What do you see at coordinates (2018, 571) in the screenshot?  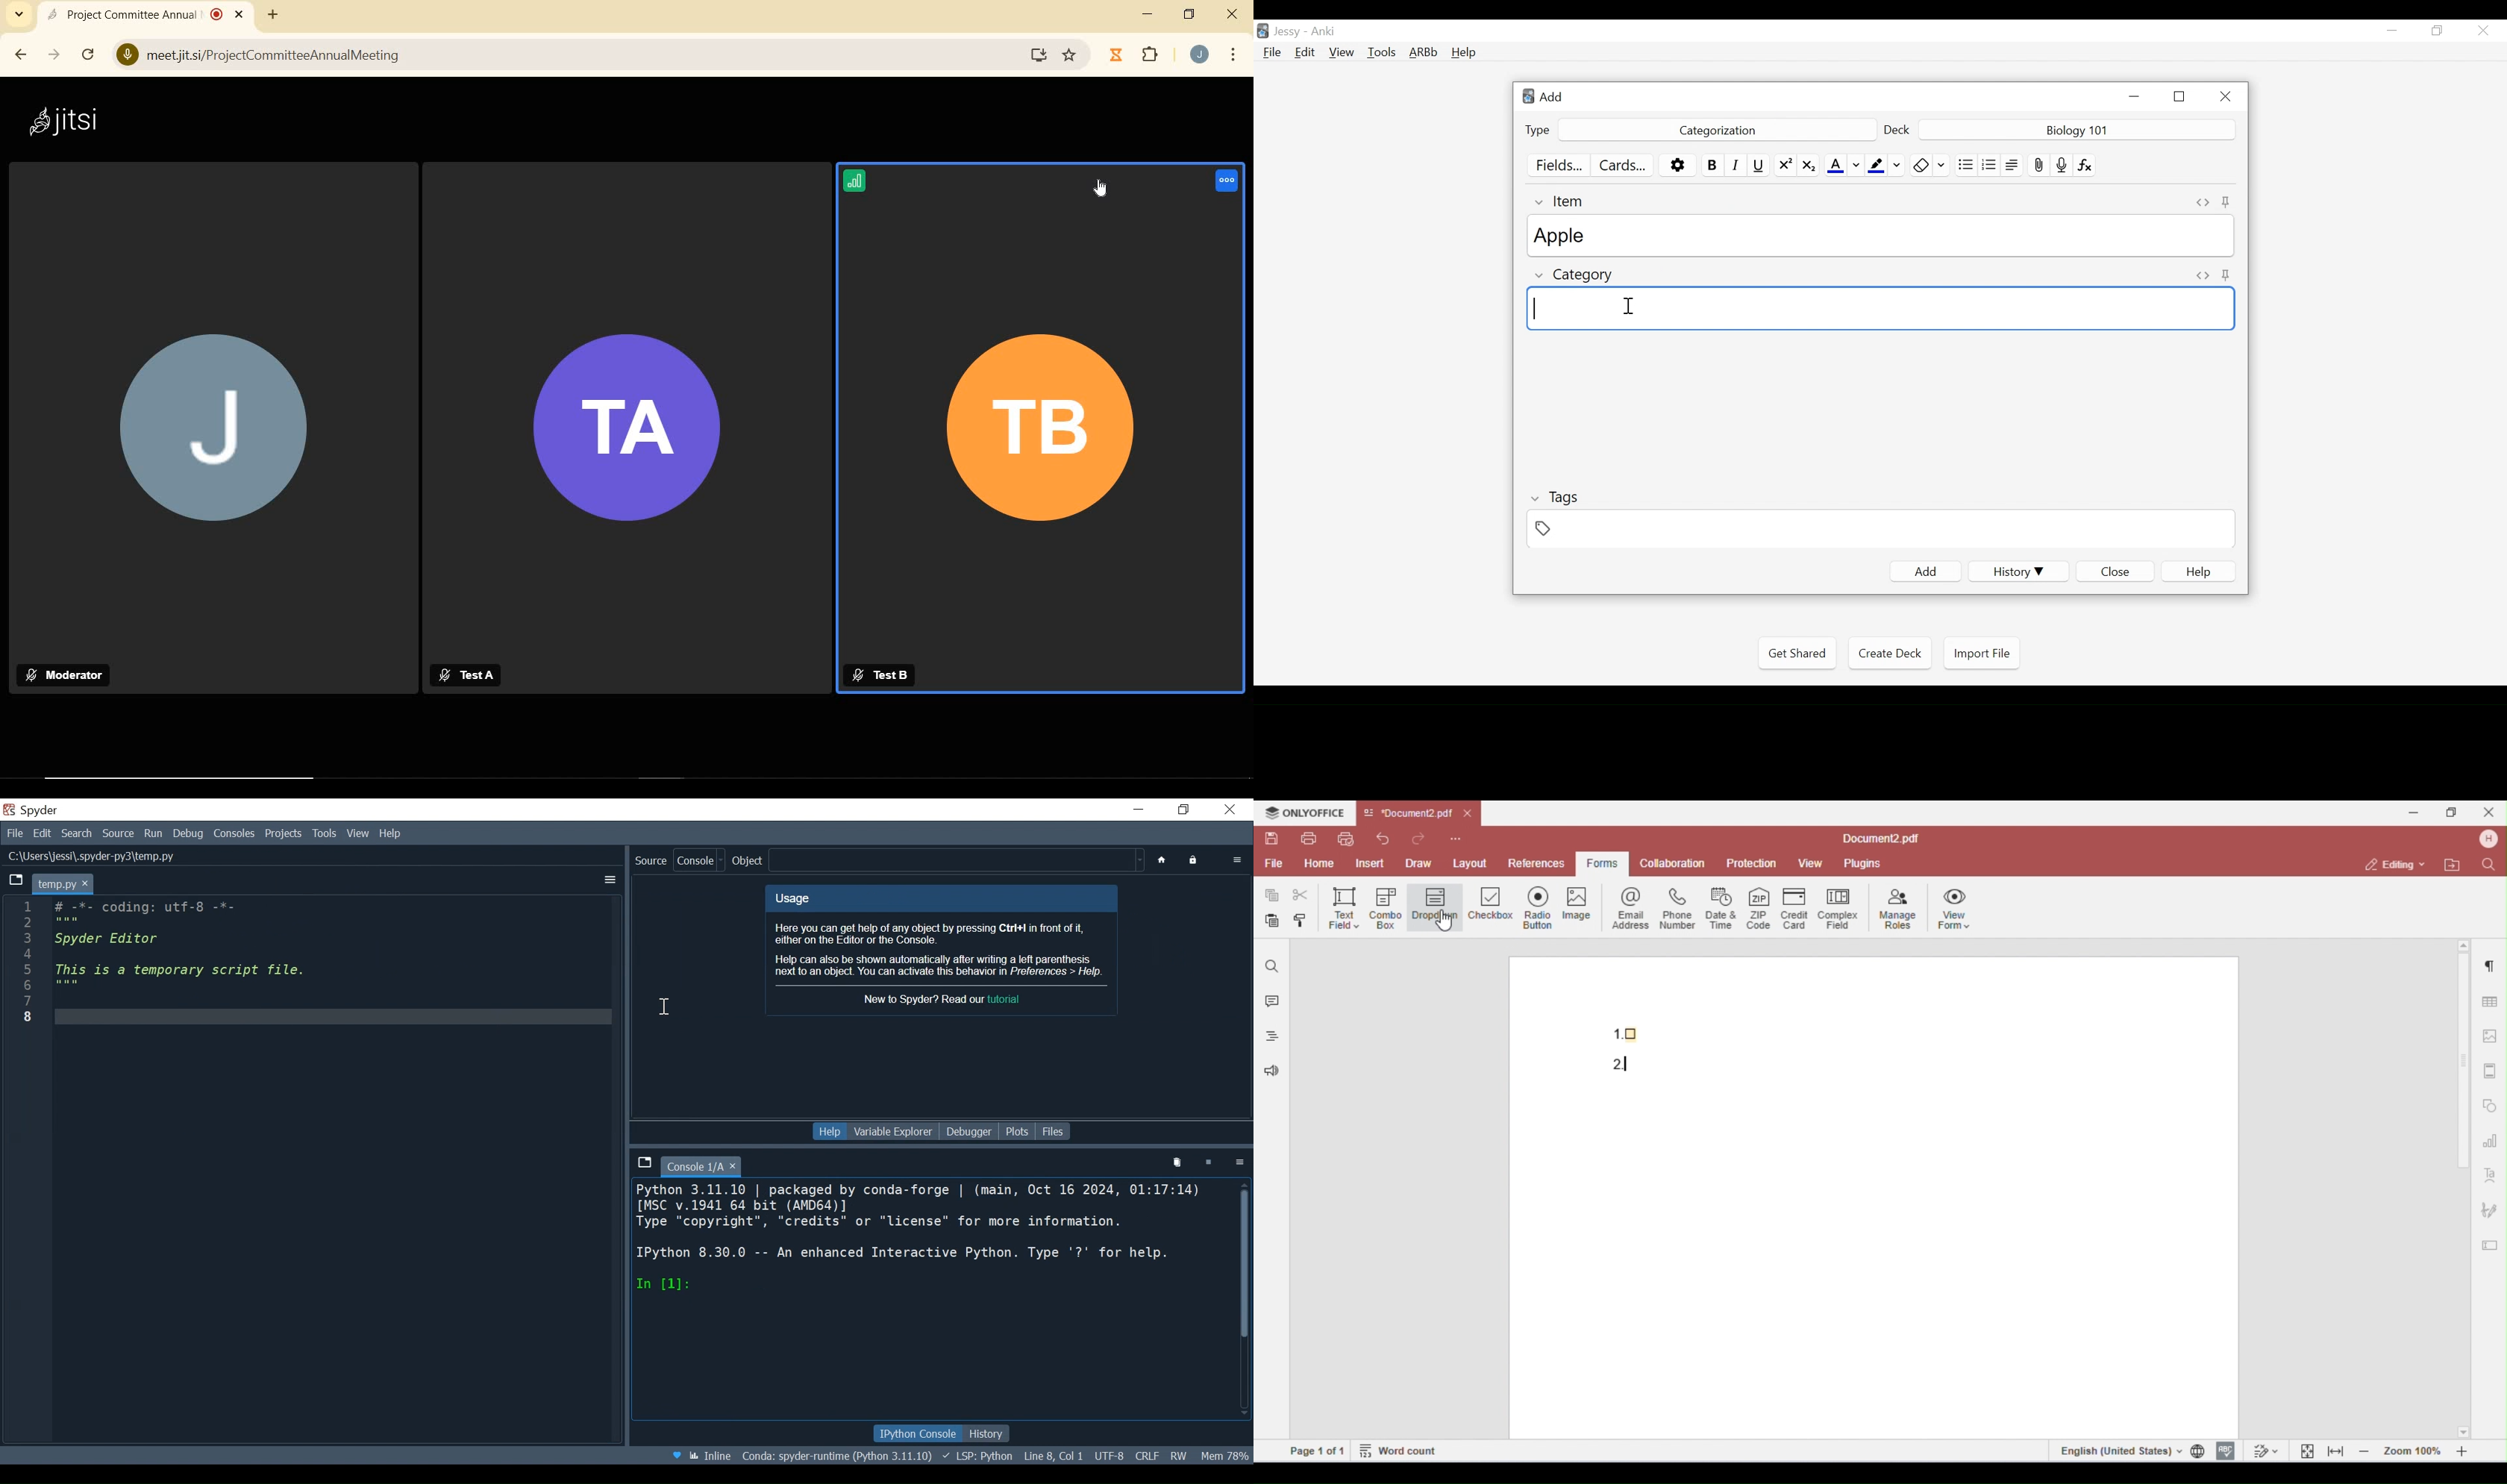 I see `History` at bounding box center [2018, 571].